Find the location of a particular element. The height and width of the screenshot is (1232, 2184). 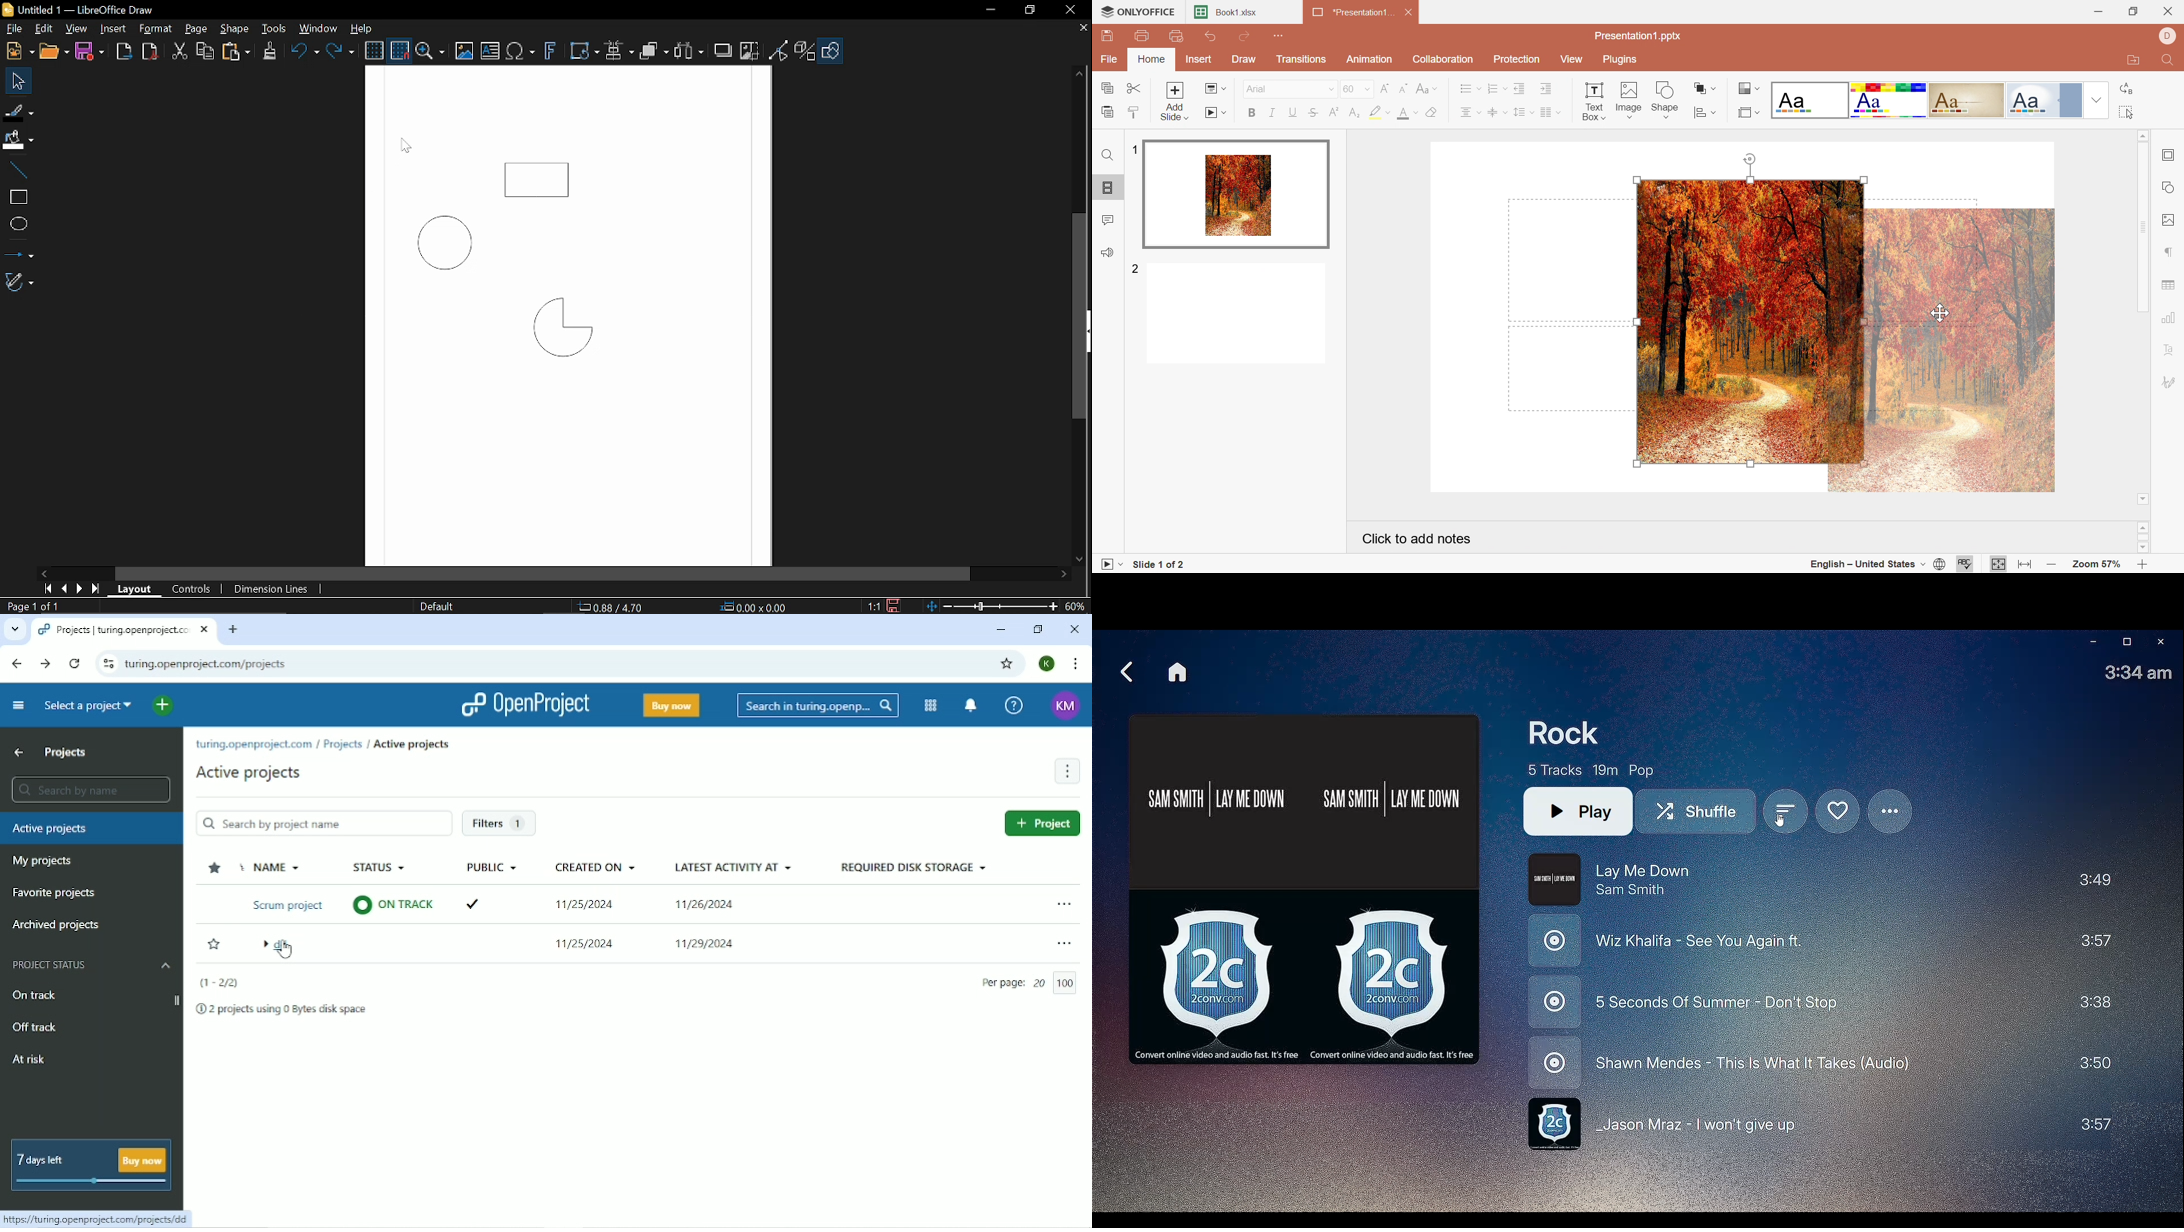

Select a project is located at coordinates (87, 708).